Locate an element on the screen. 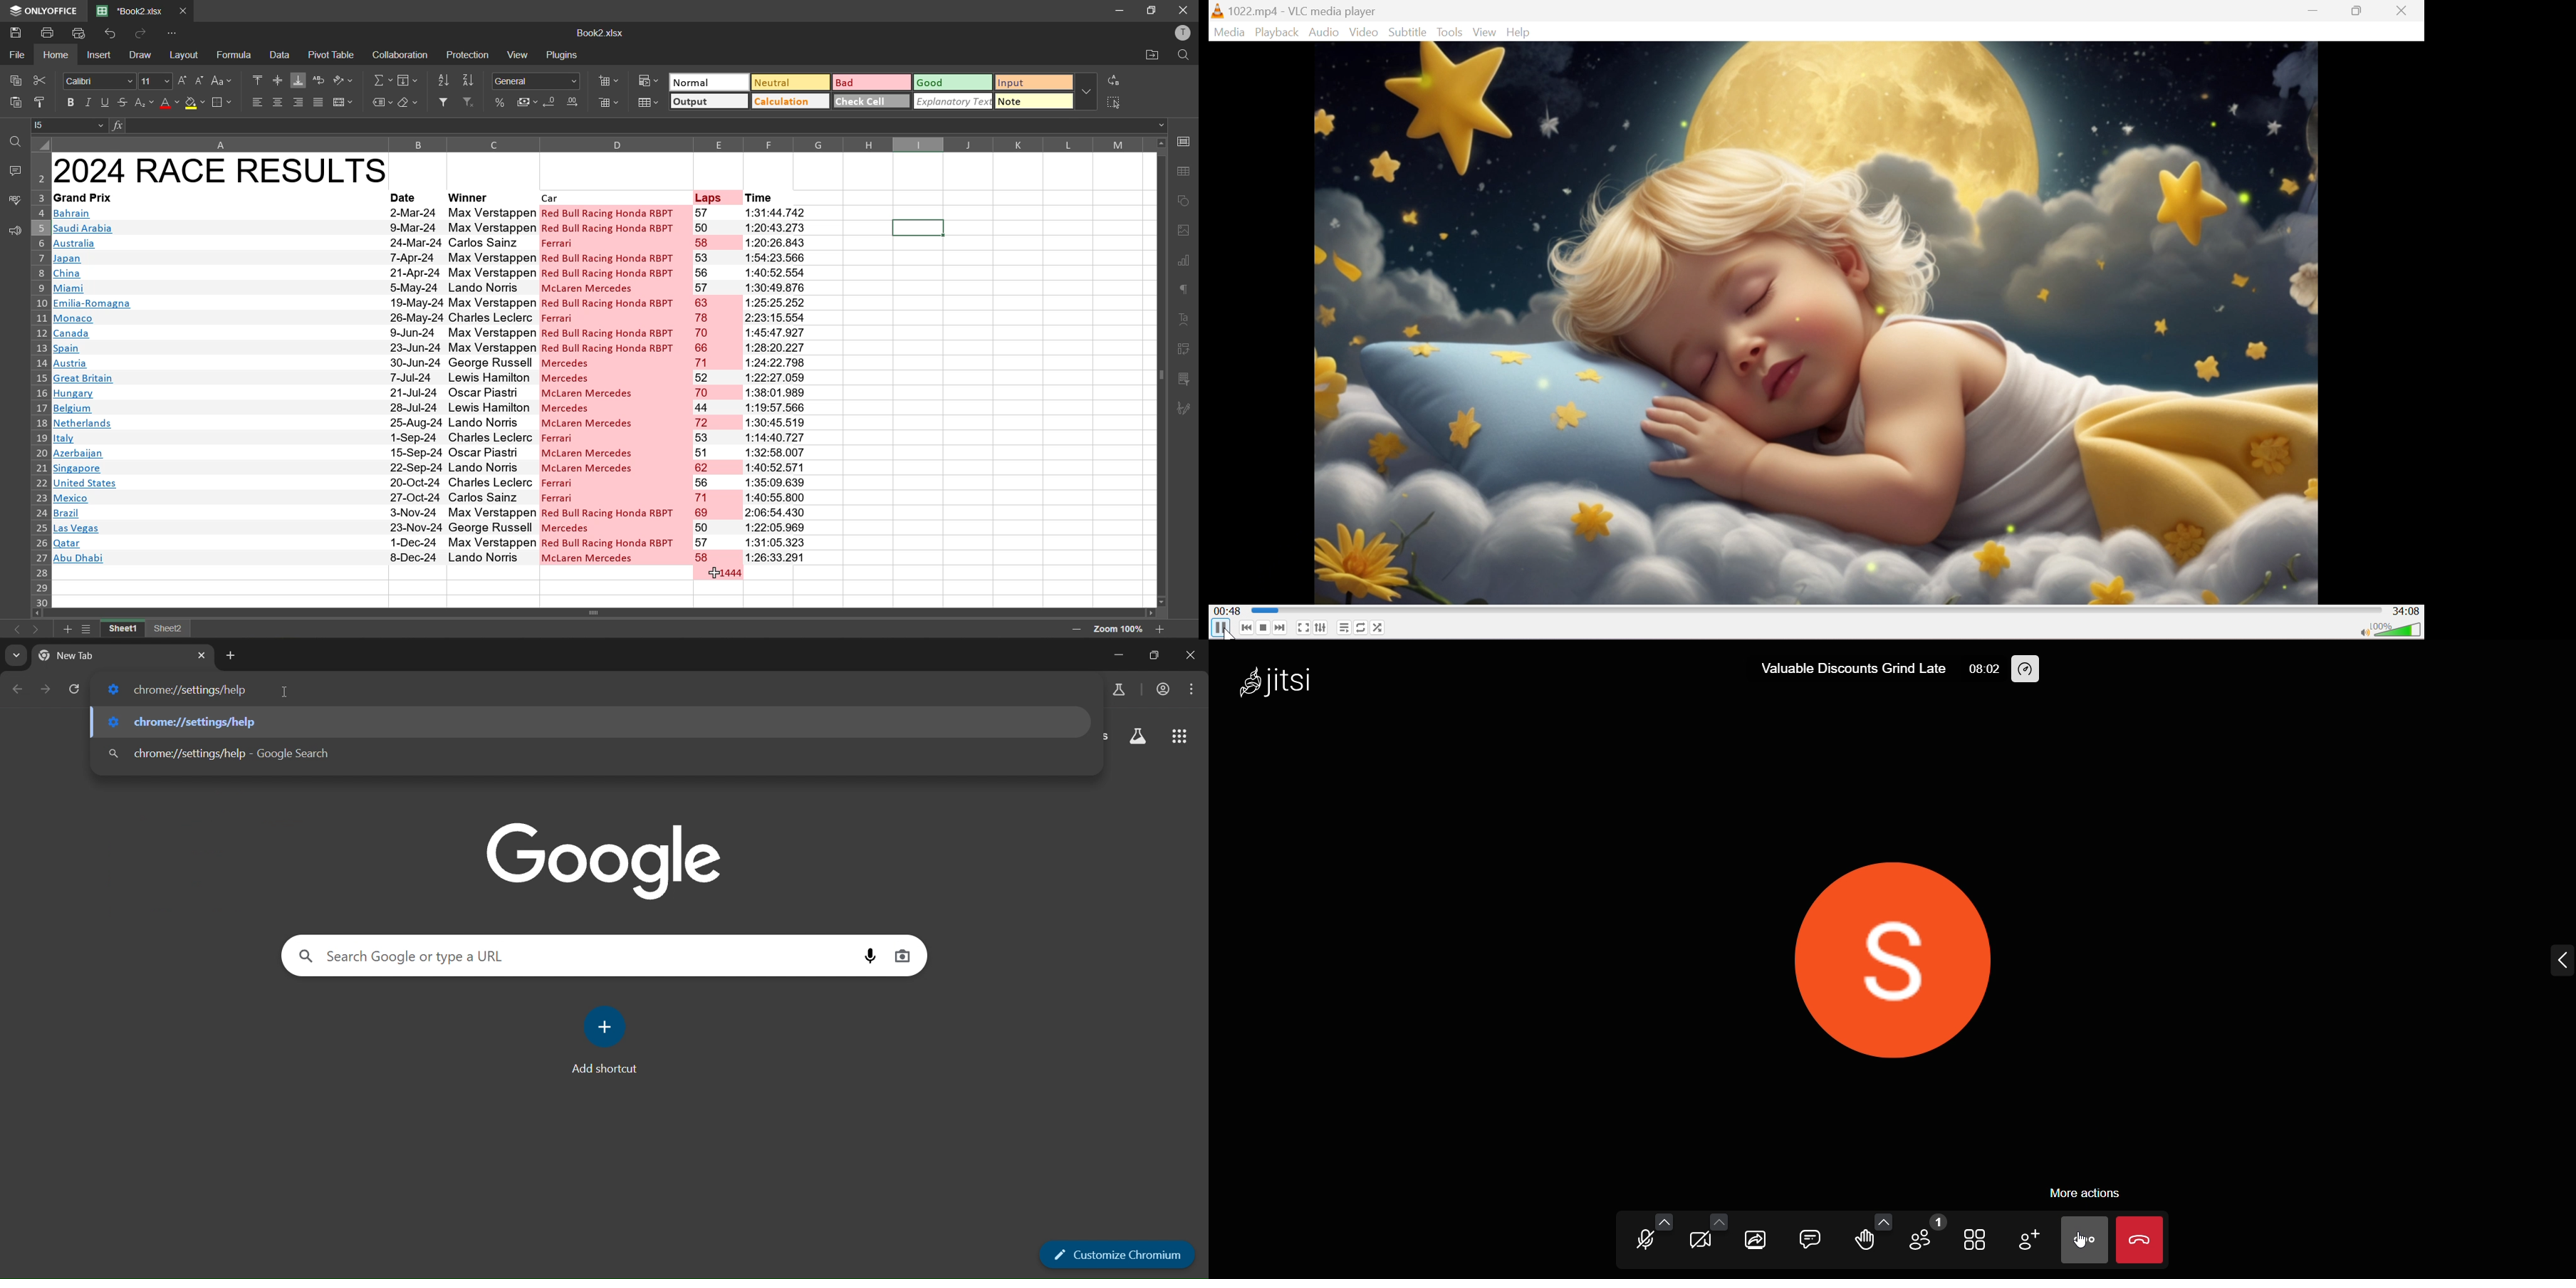 The height and width of the screenshot is (1288, 2576). Valuable Discounts Grind Late is located at coordinates (1845, 672).